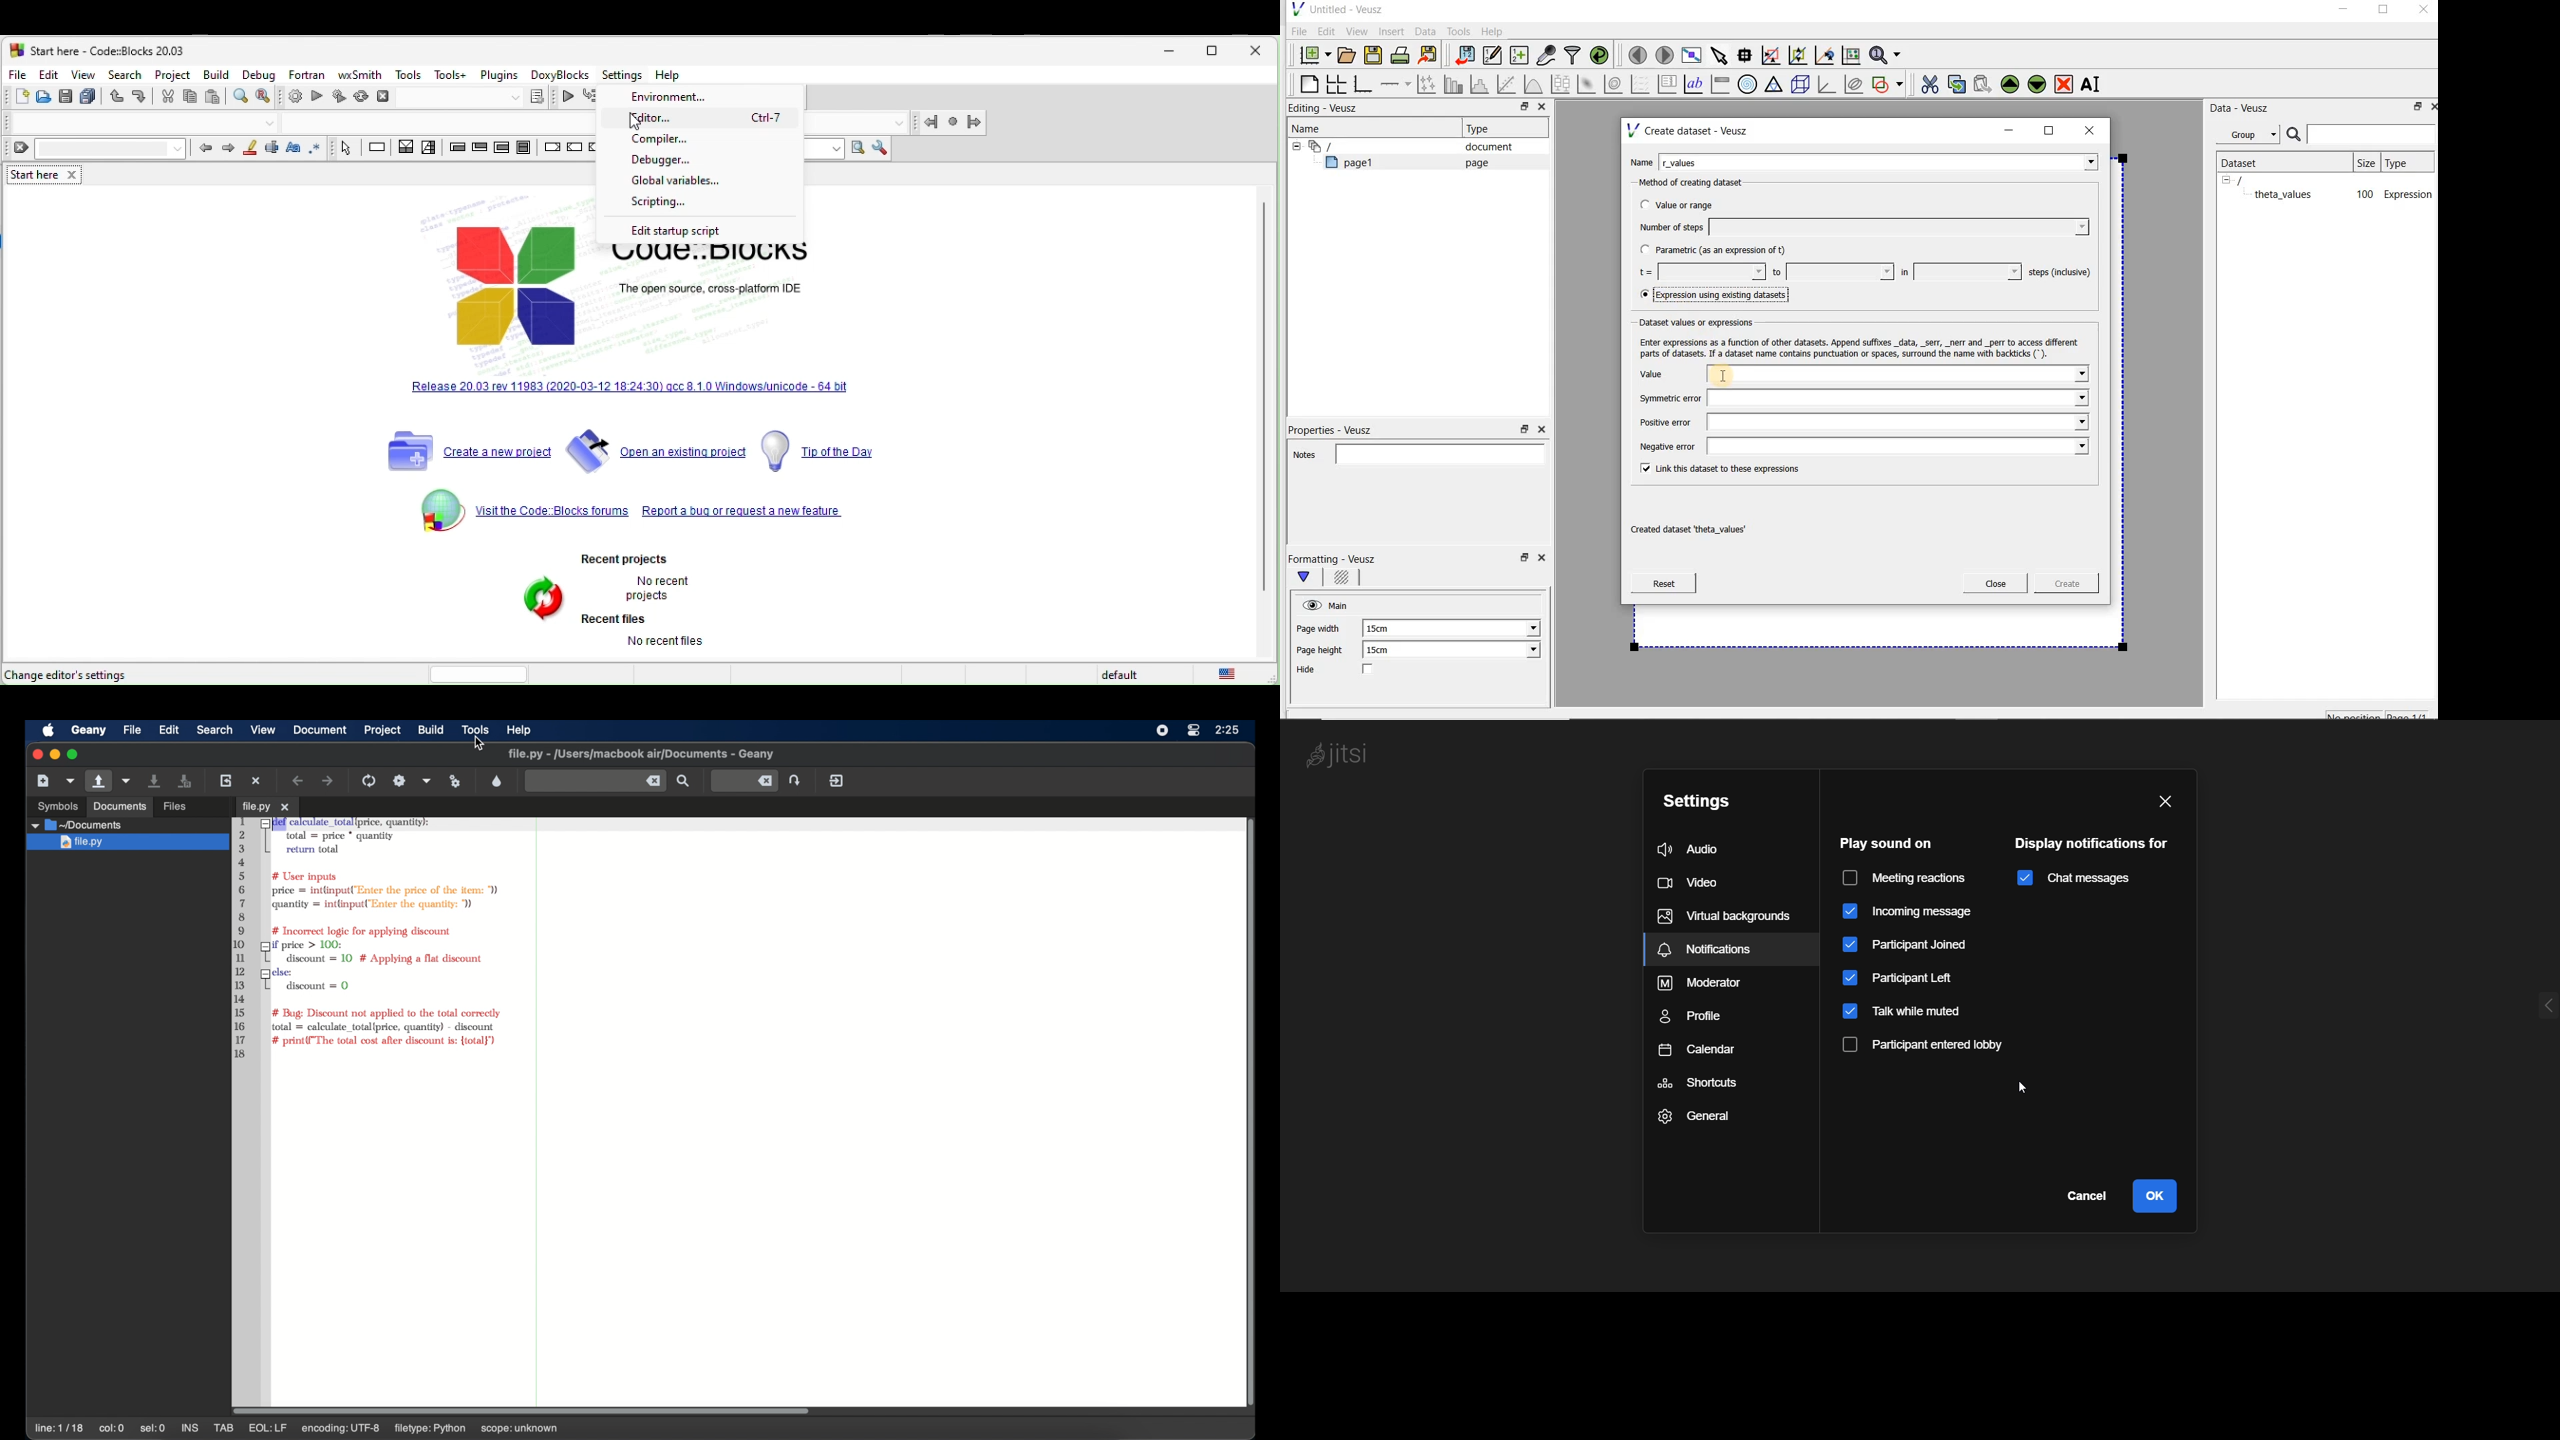 The height and width of the screenshot is (1456, 2576). I want to click on remove the selected widget, so click(2065, 83).